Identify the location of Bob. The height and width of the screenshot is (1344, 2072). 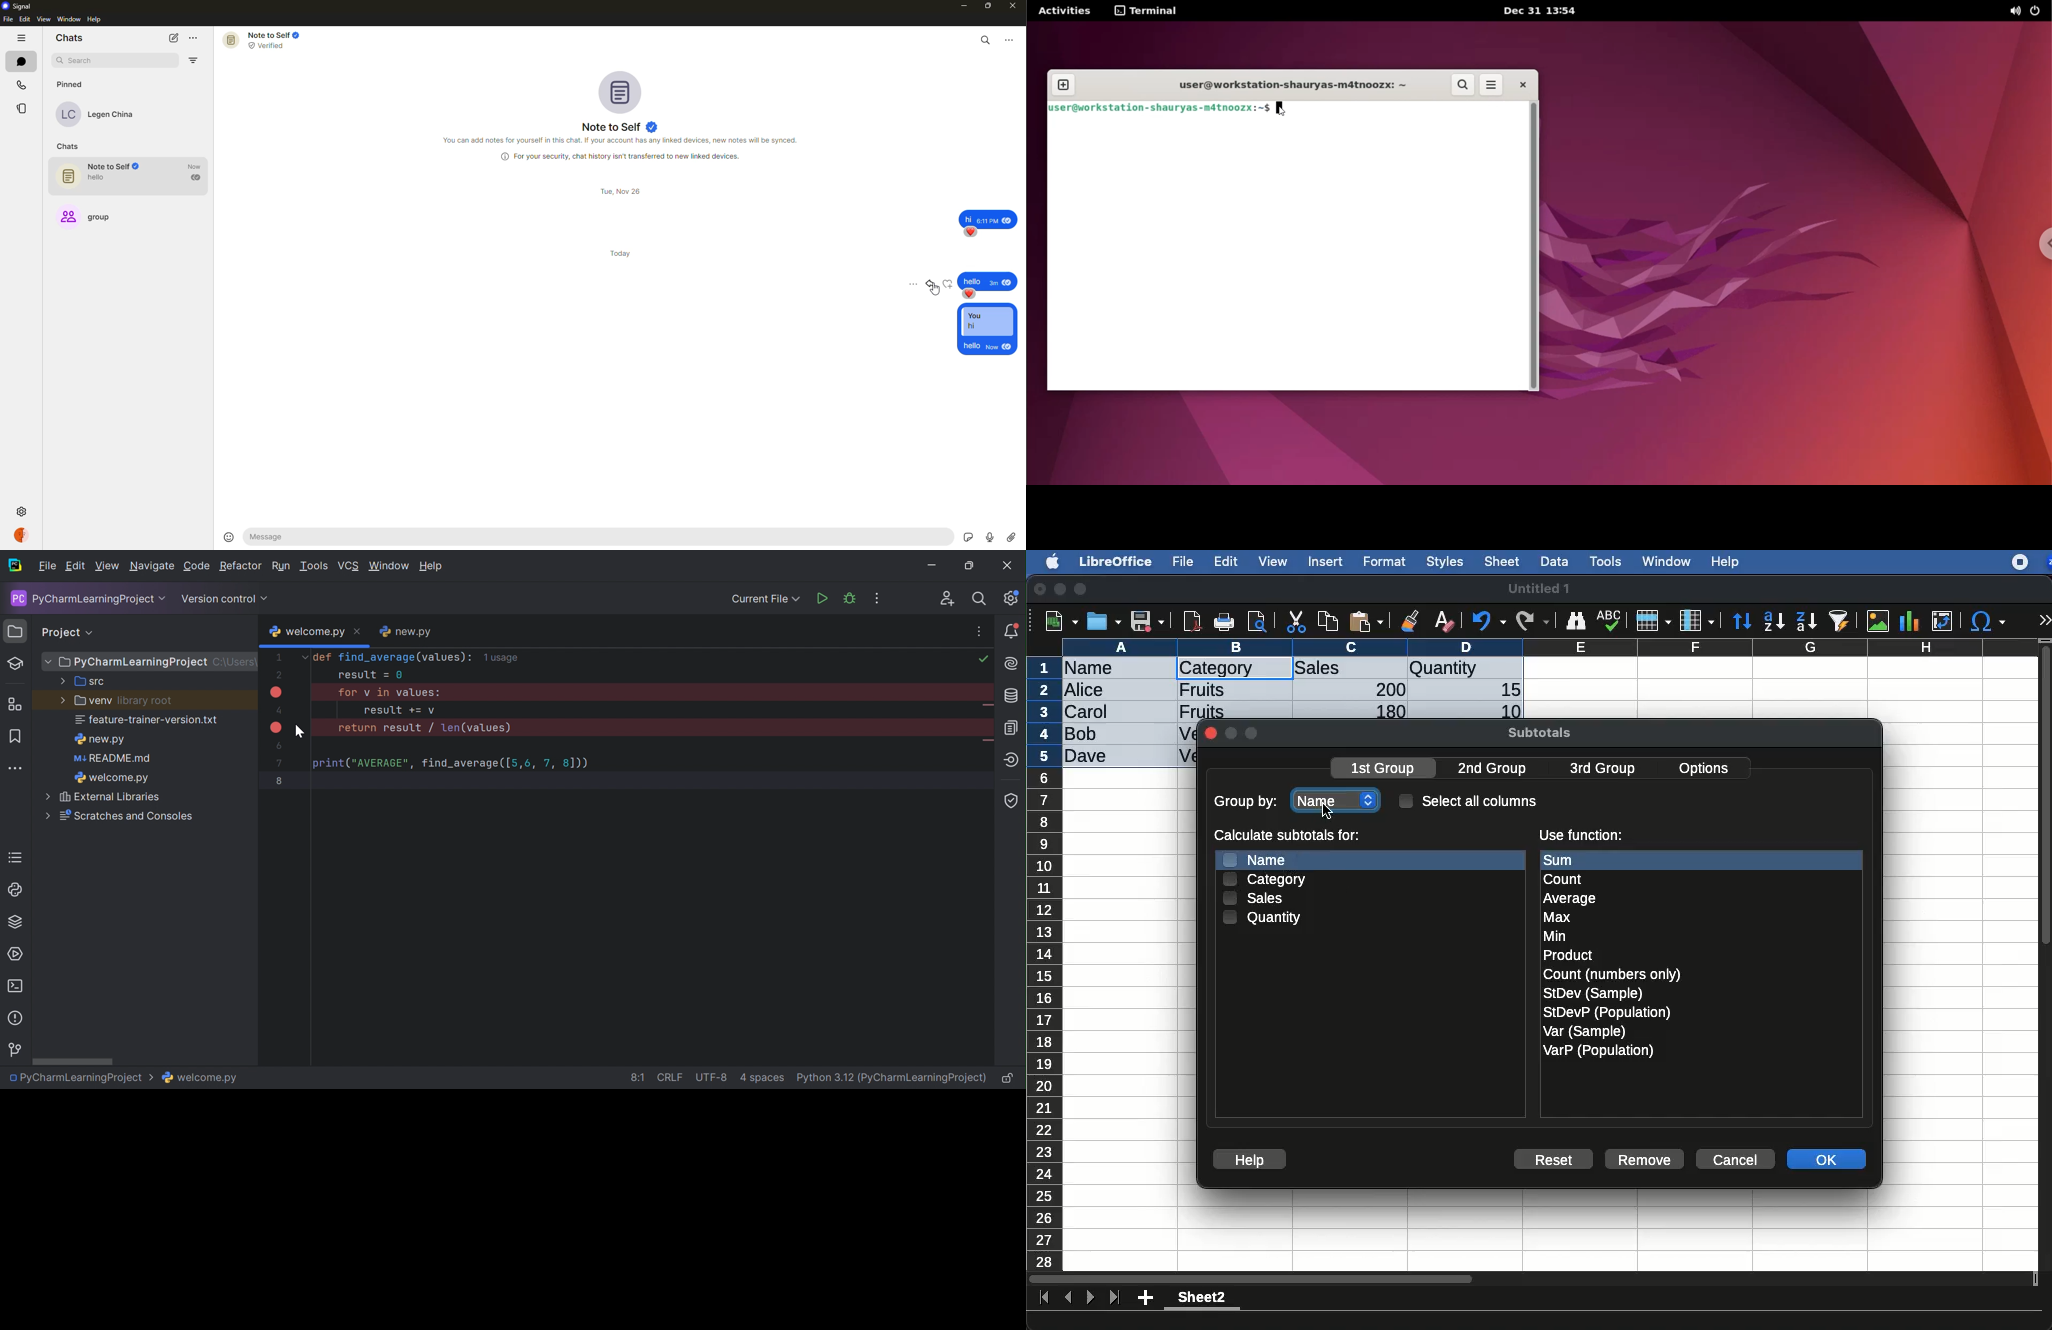
(1082, 735).